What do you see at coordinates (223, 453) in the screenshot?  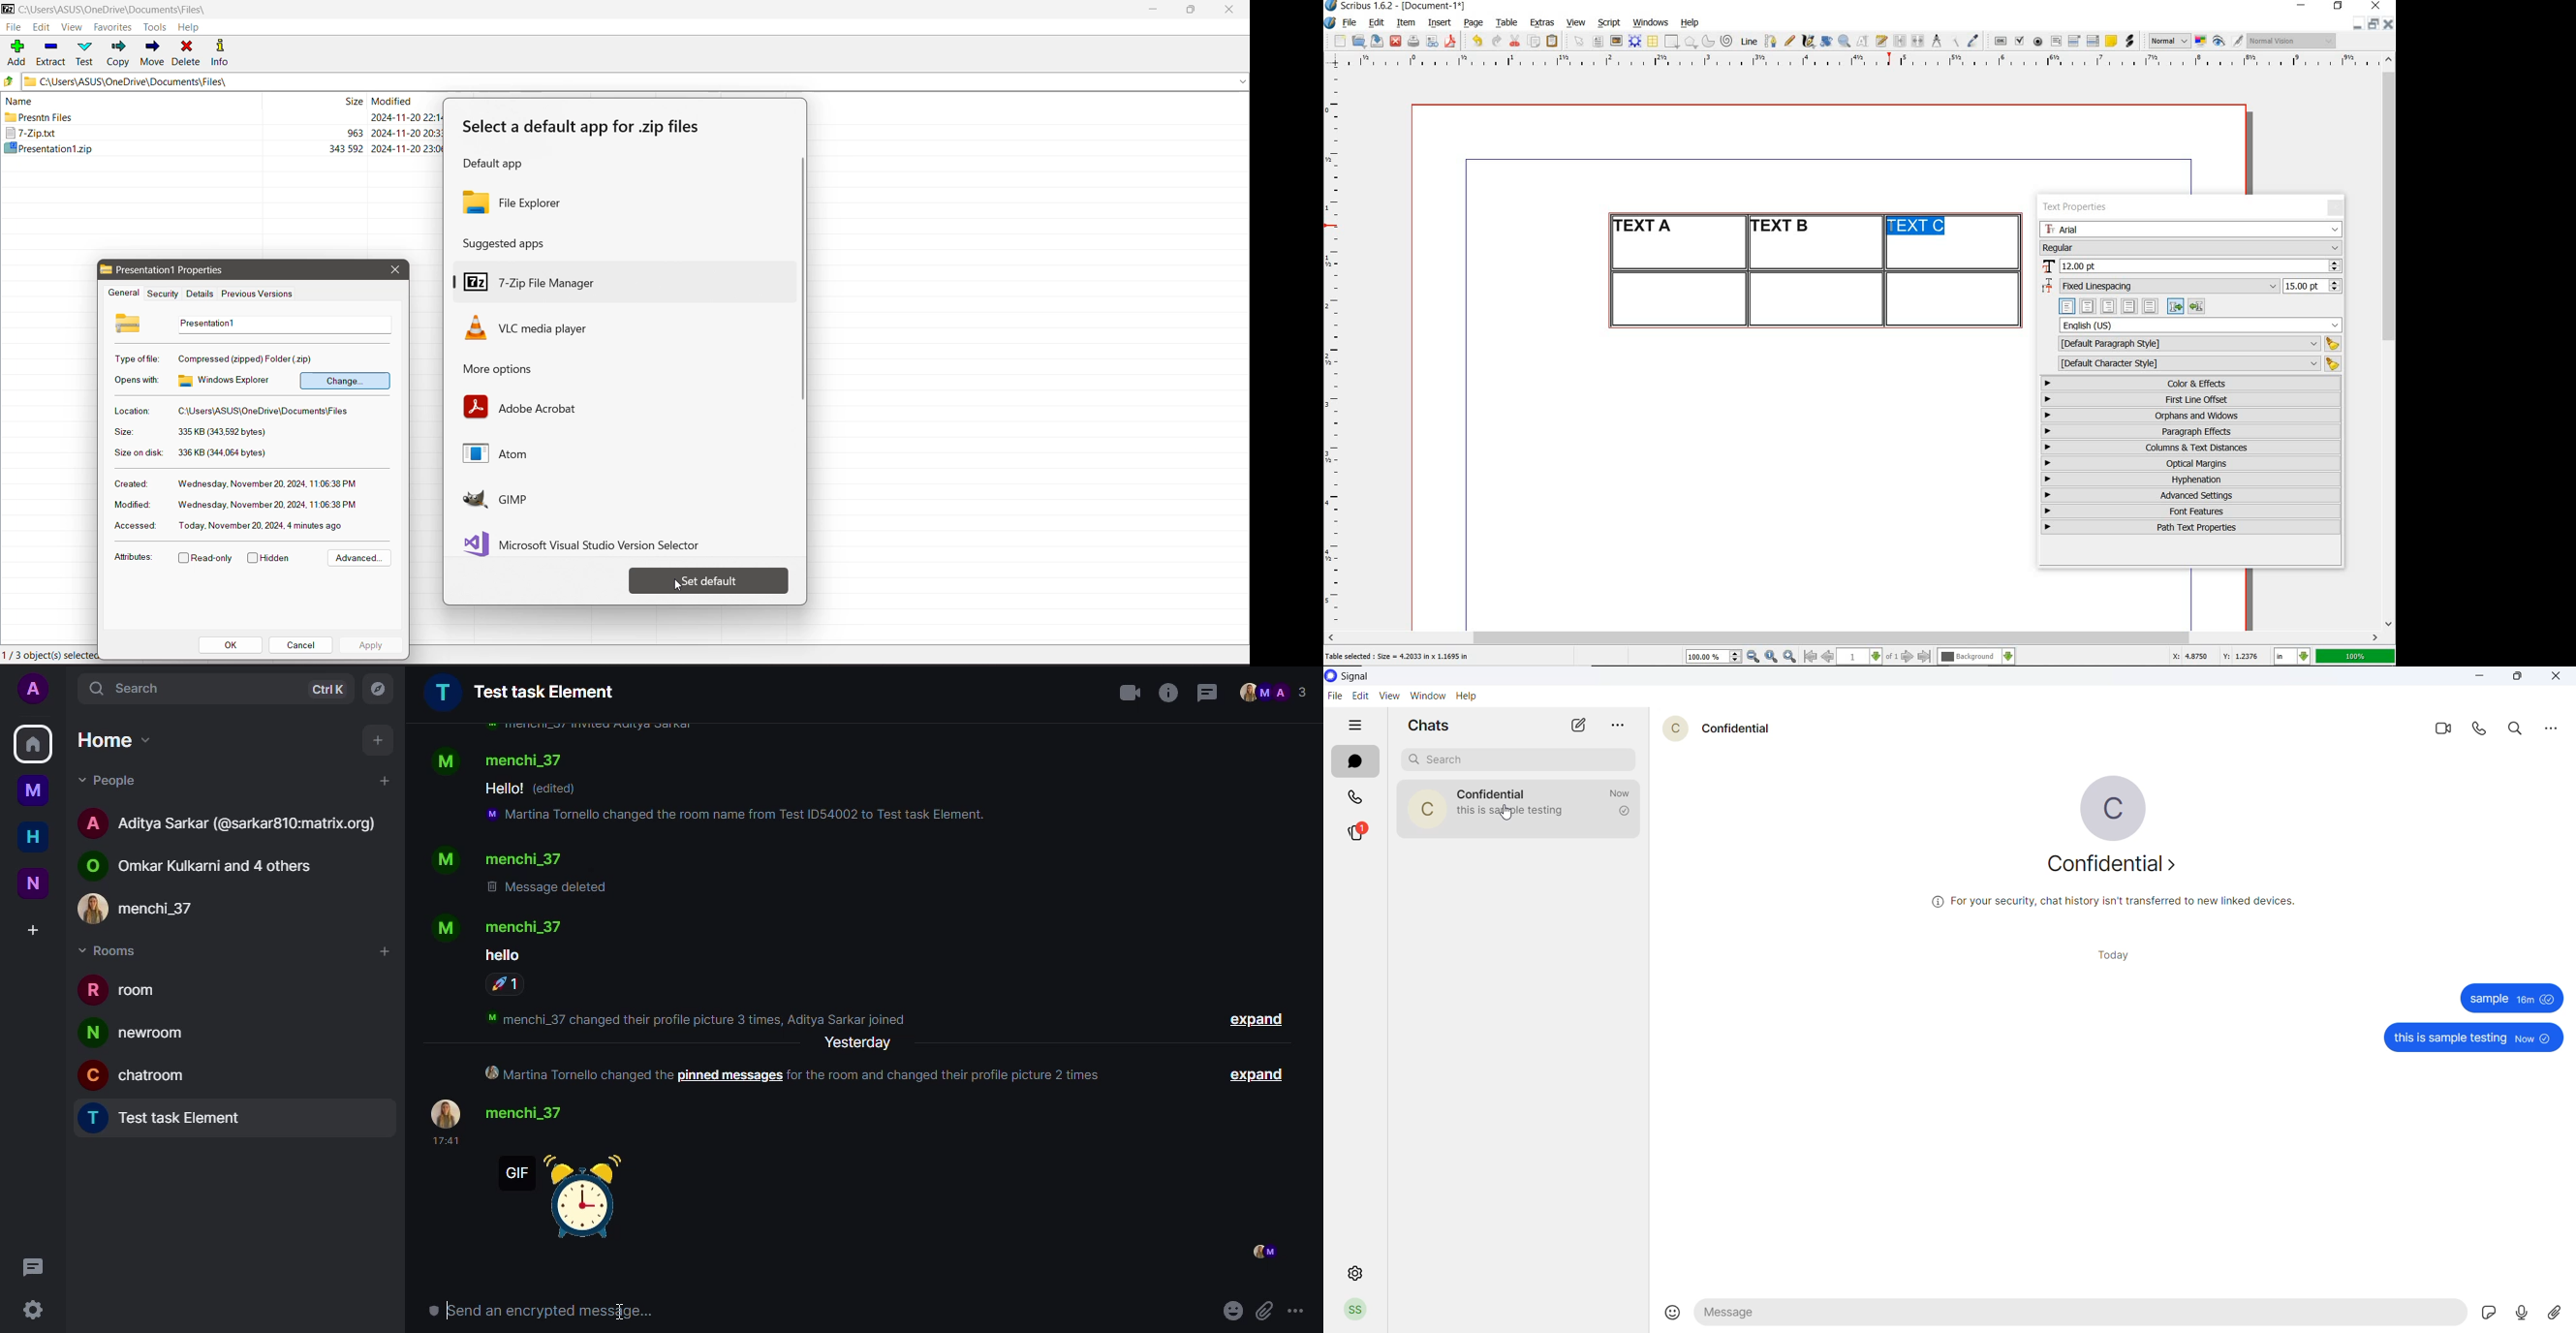 I see `Total size of the selected file` at bounding box center [223, 453].